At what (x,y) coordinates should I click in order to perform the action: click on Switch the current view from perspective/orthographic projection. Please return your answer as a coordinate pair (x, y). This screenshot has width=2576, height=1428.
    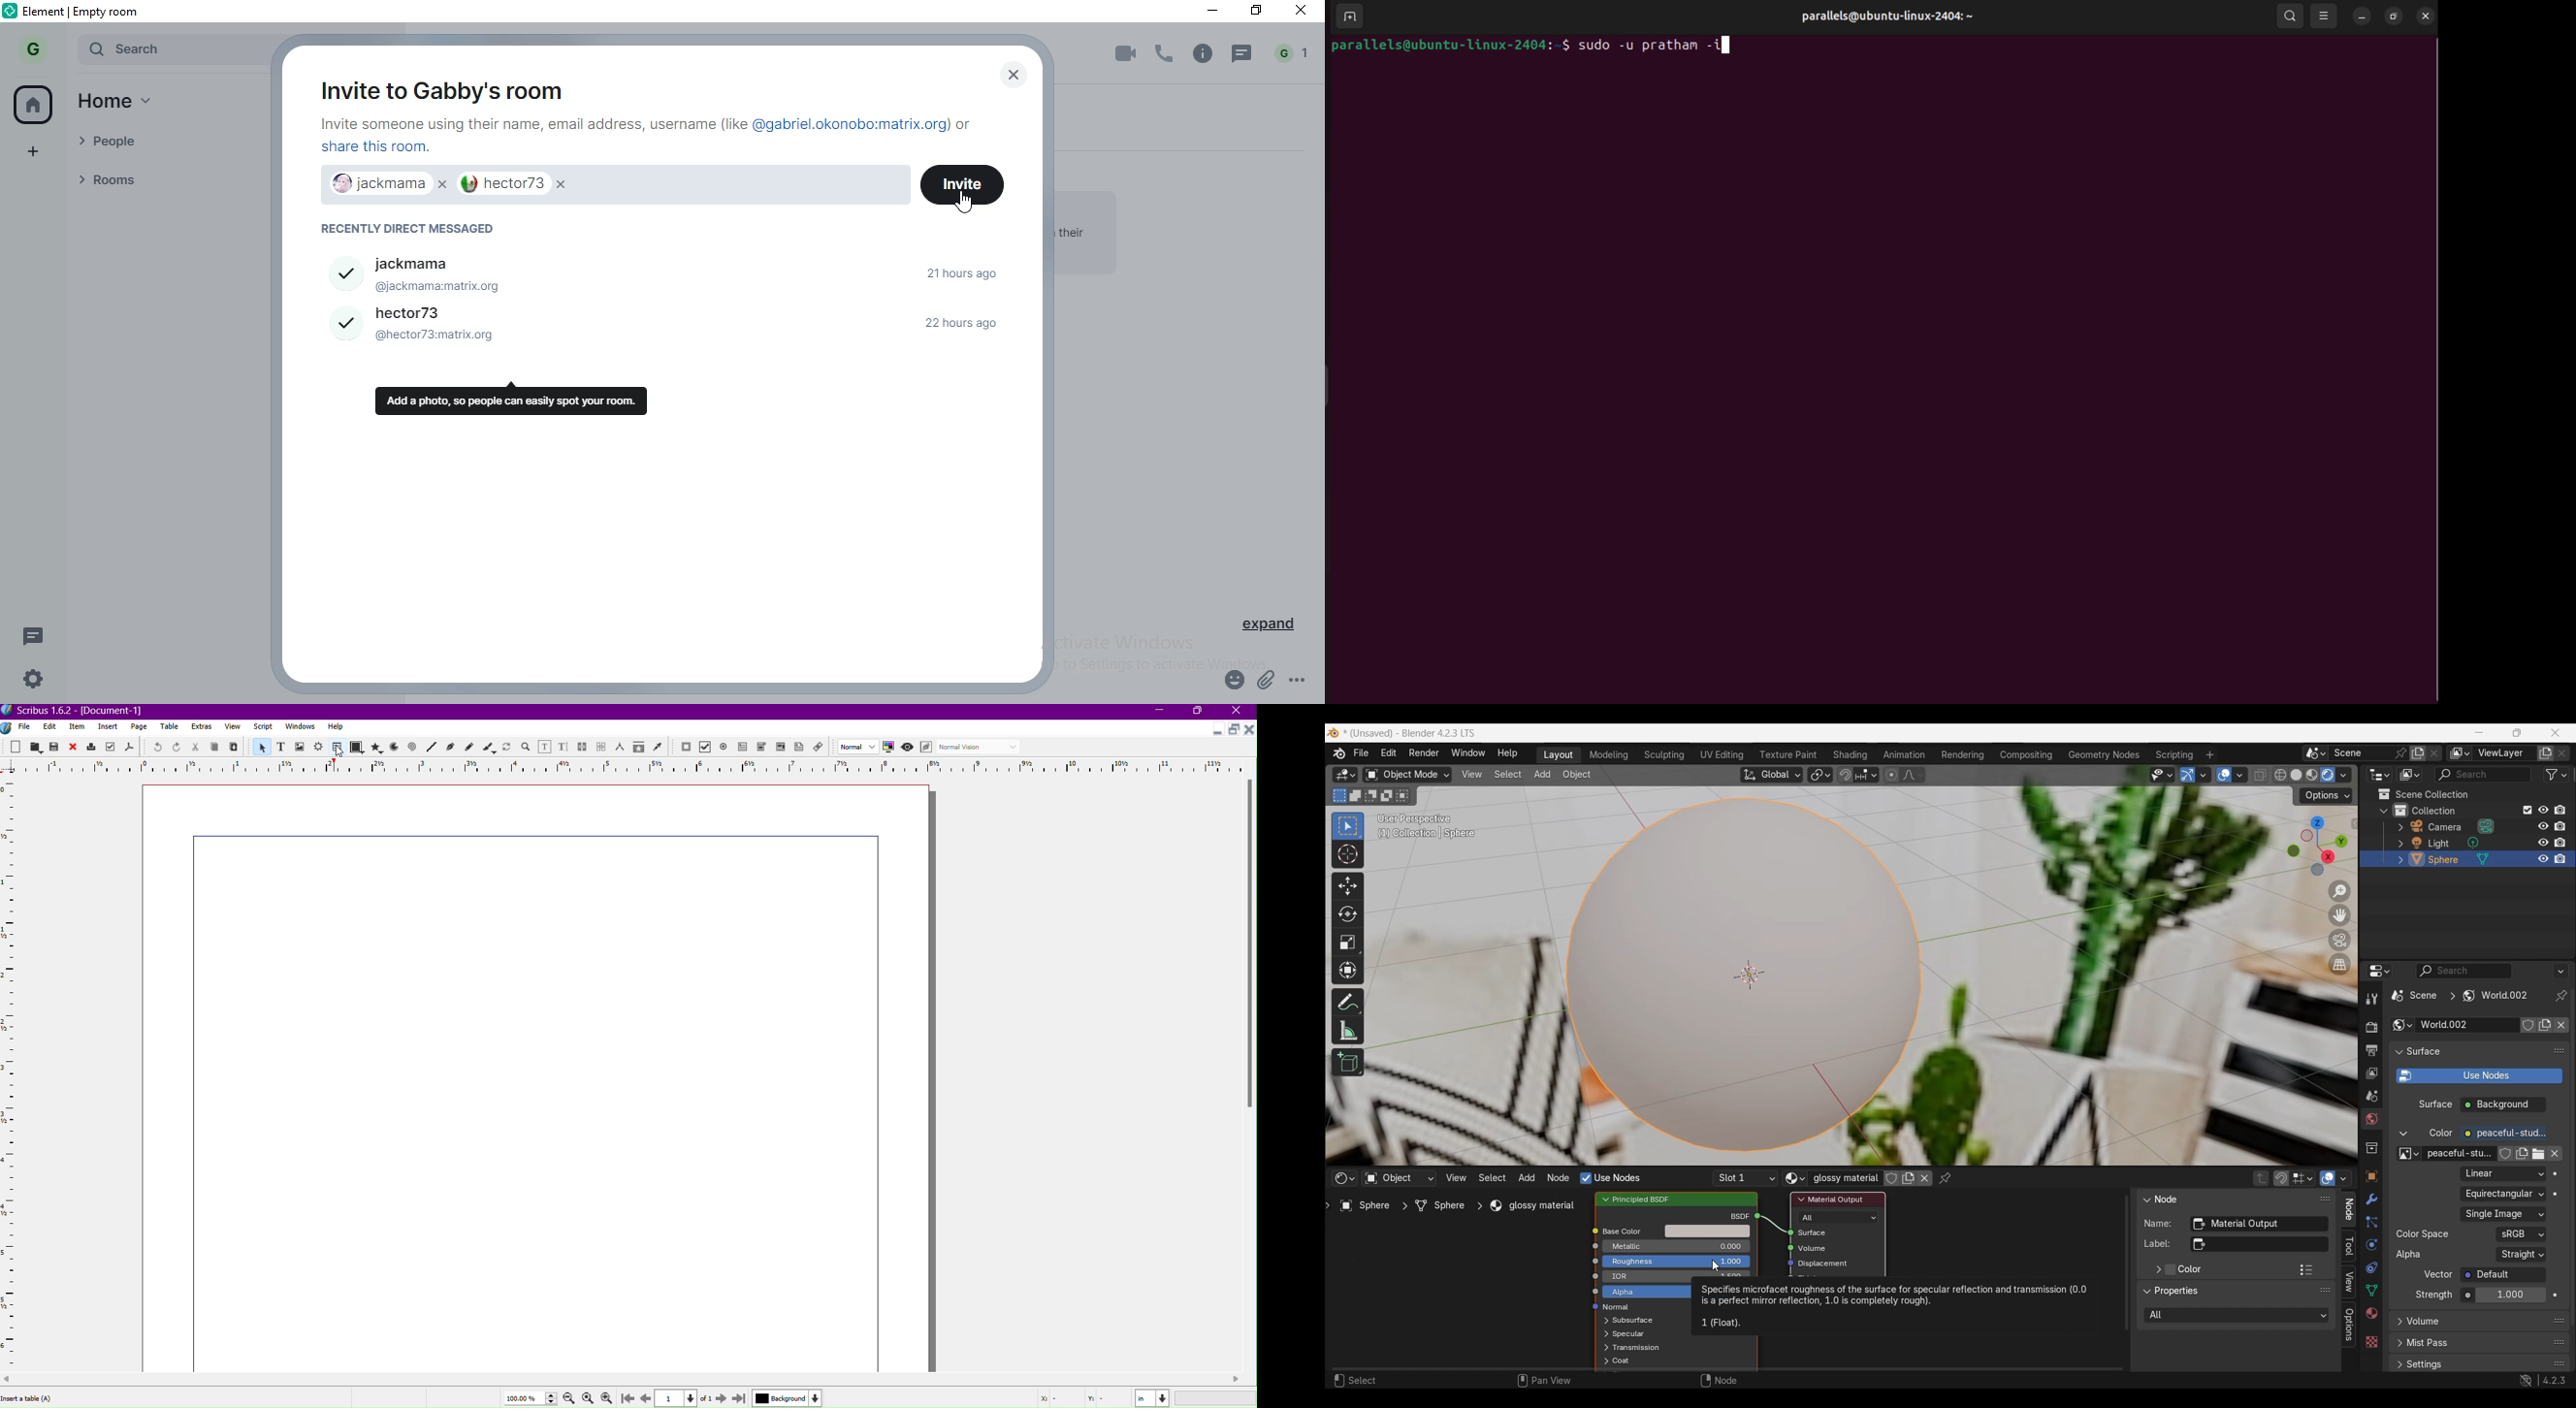
    Looking at the image, I should click on (2341, 964).